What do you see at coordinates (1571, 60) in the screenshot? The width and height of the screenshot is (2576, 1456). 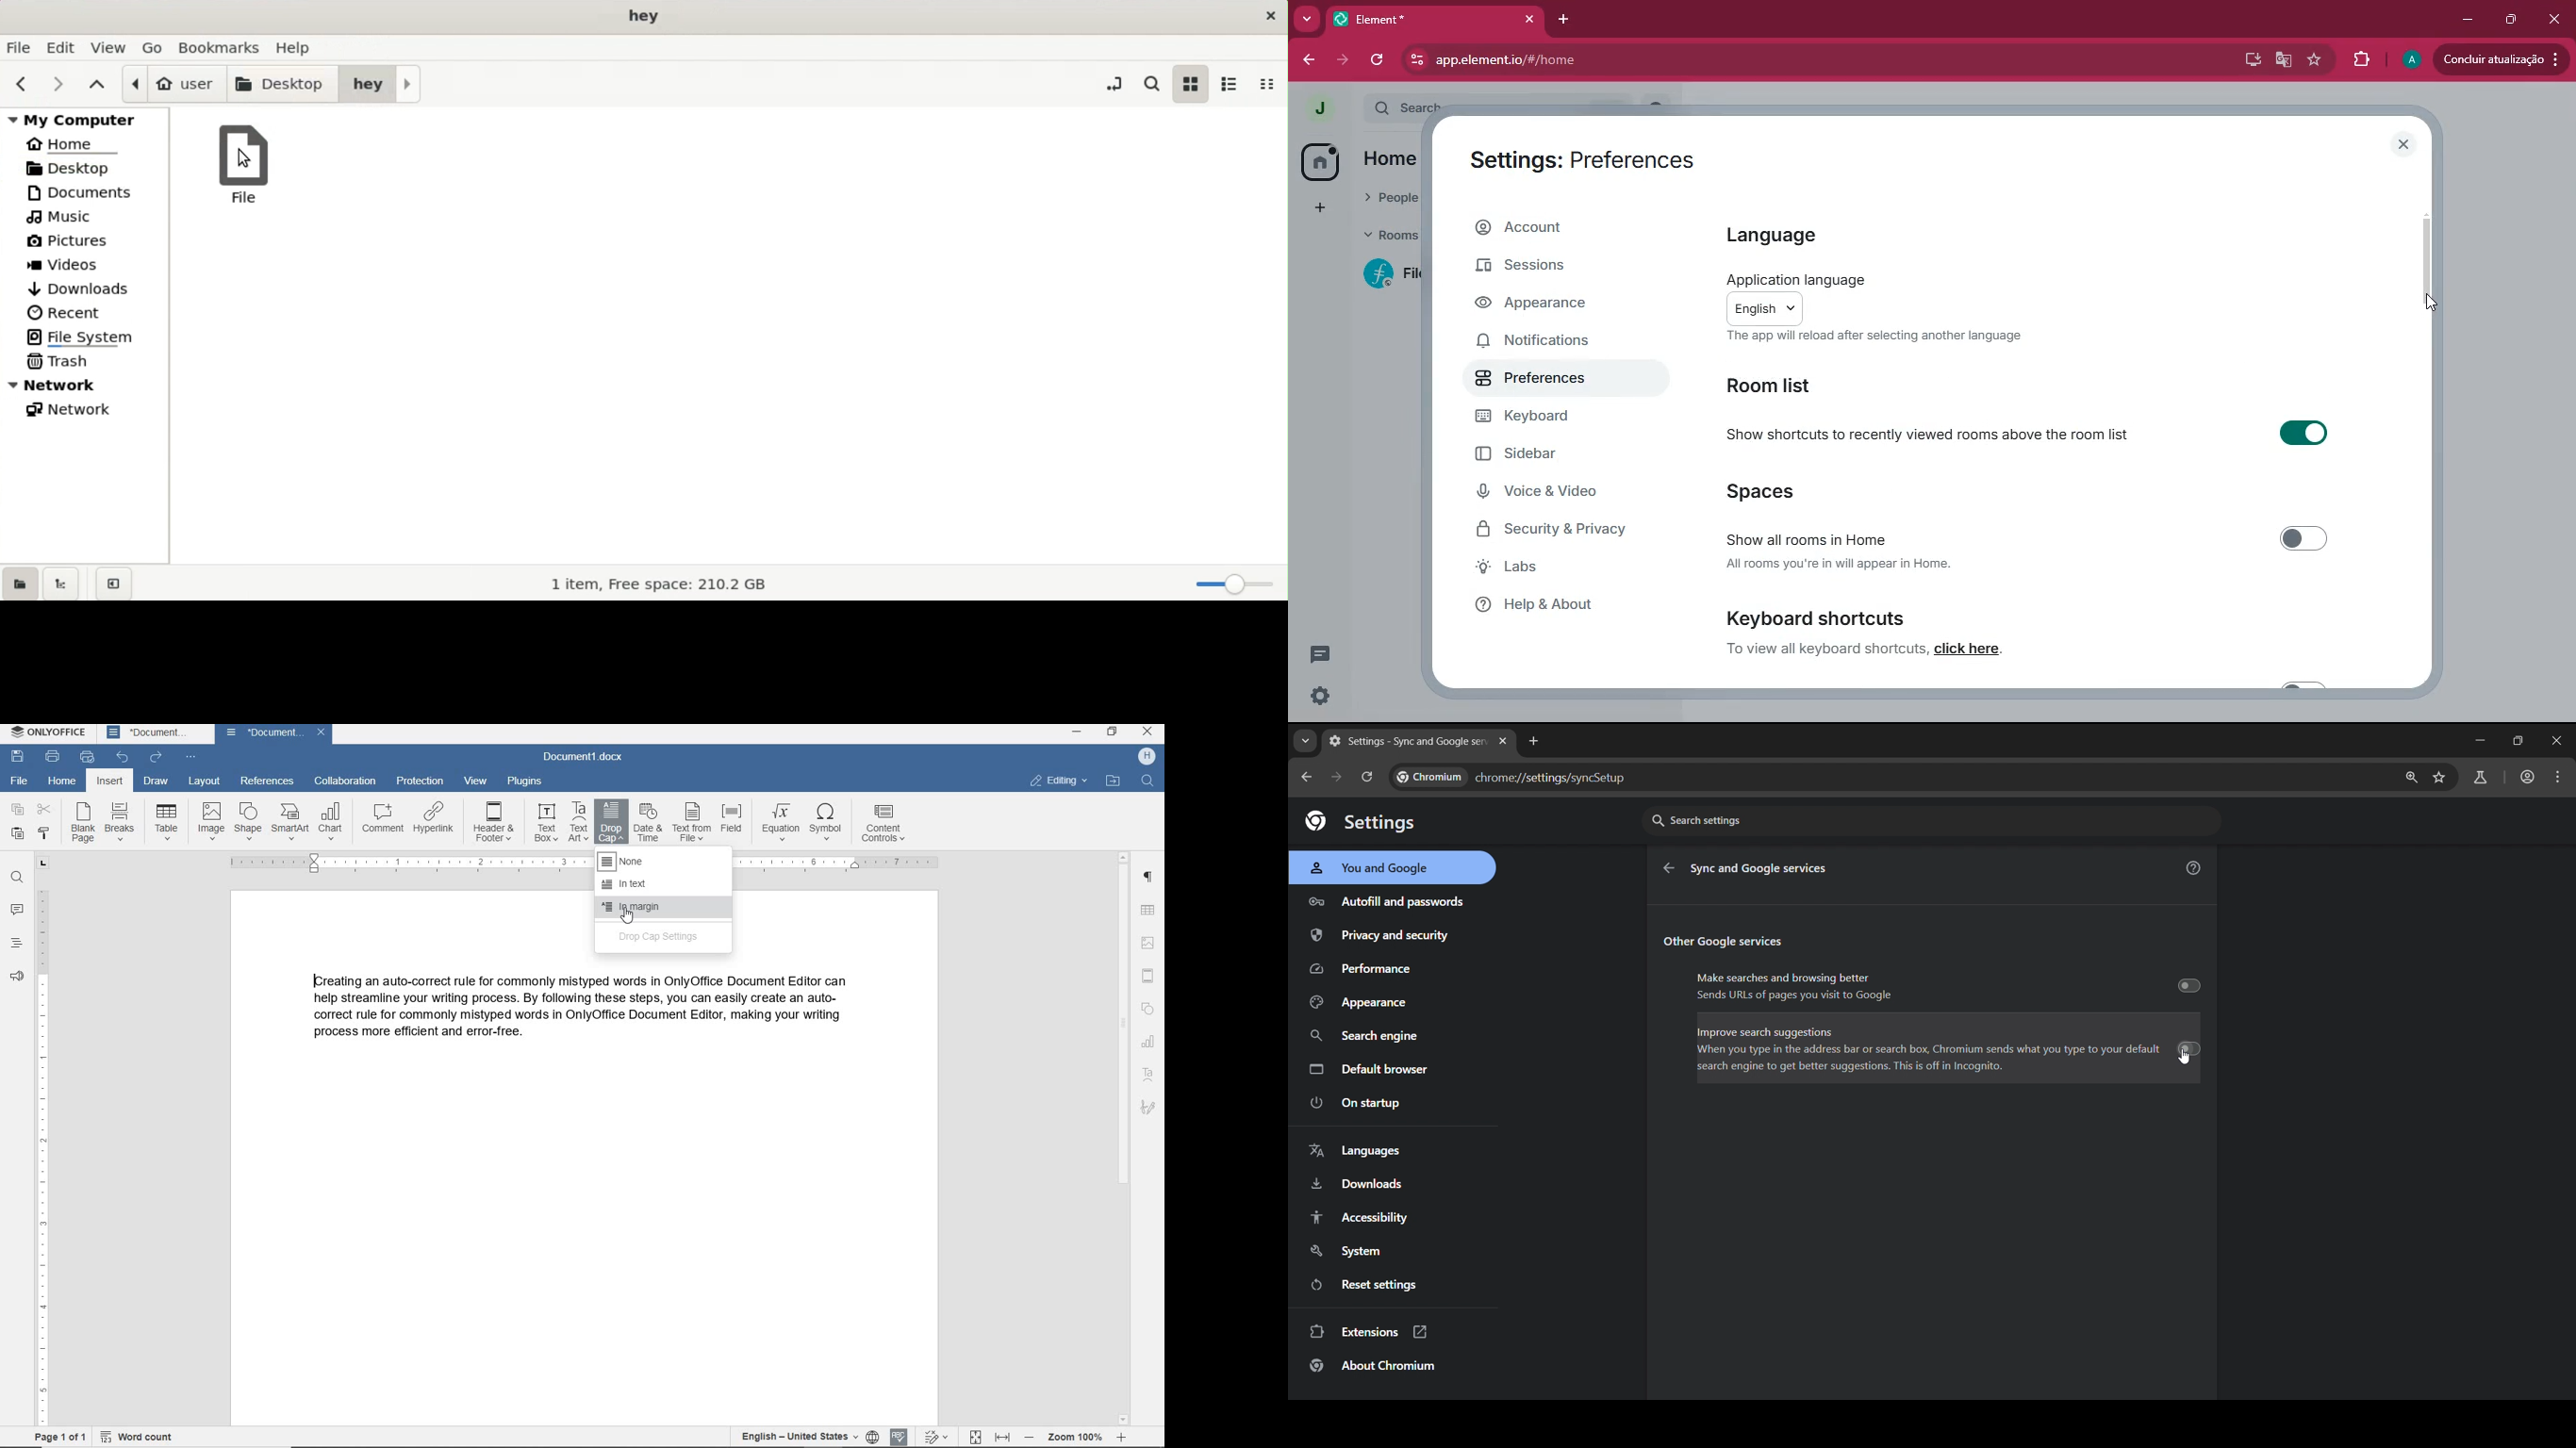 I see `url` at bounding box center [1571, 60].